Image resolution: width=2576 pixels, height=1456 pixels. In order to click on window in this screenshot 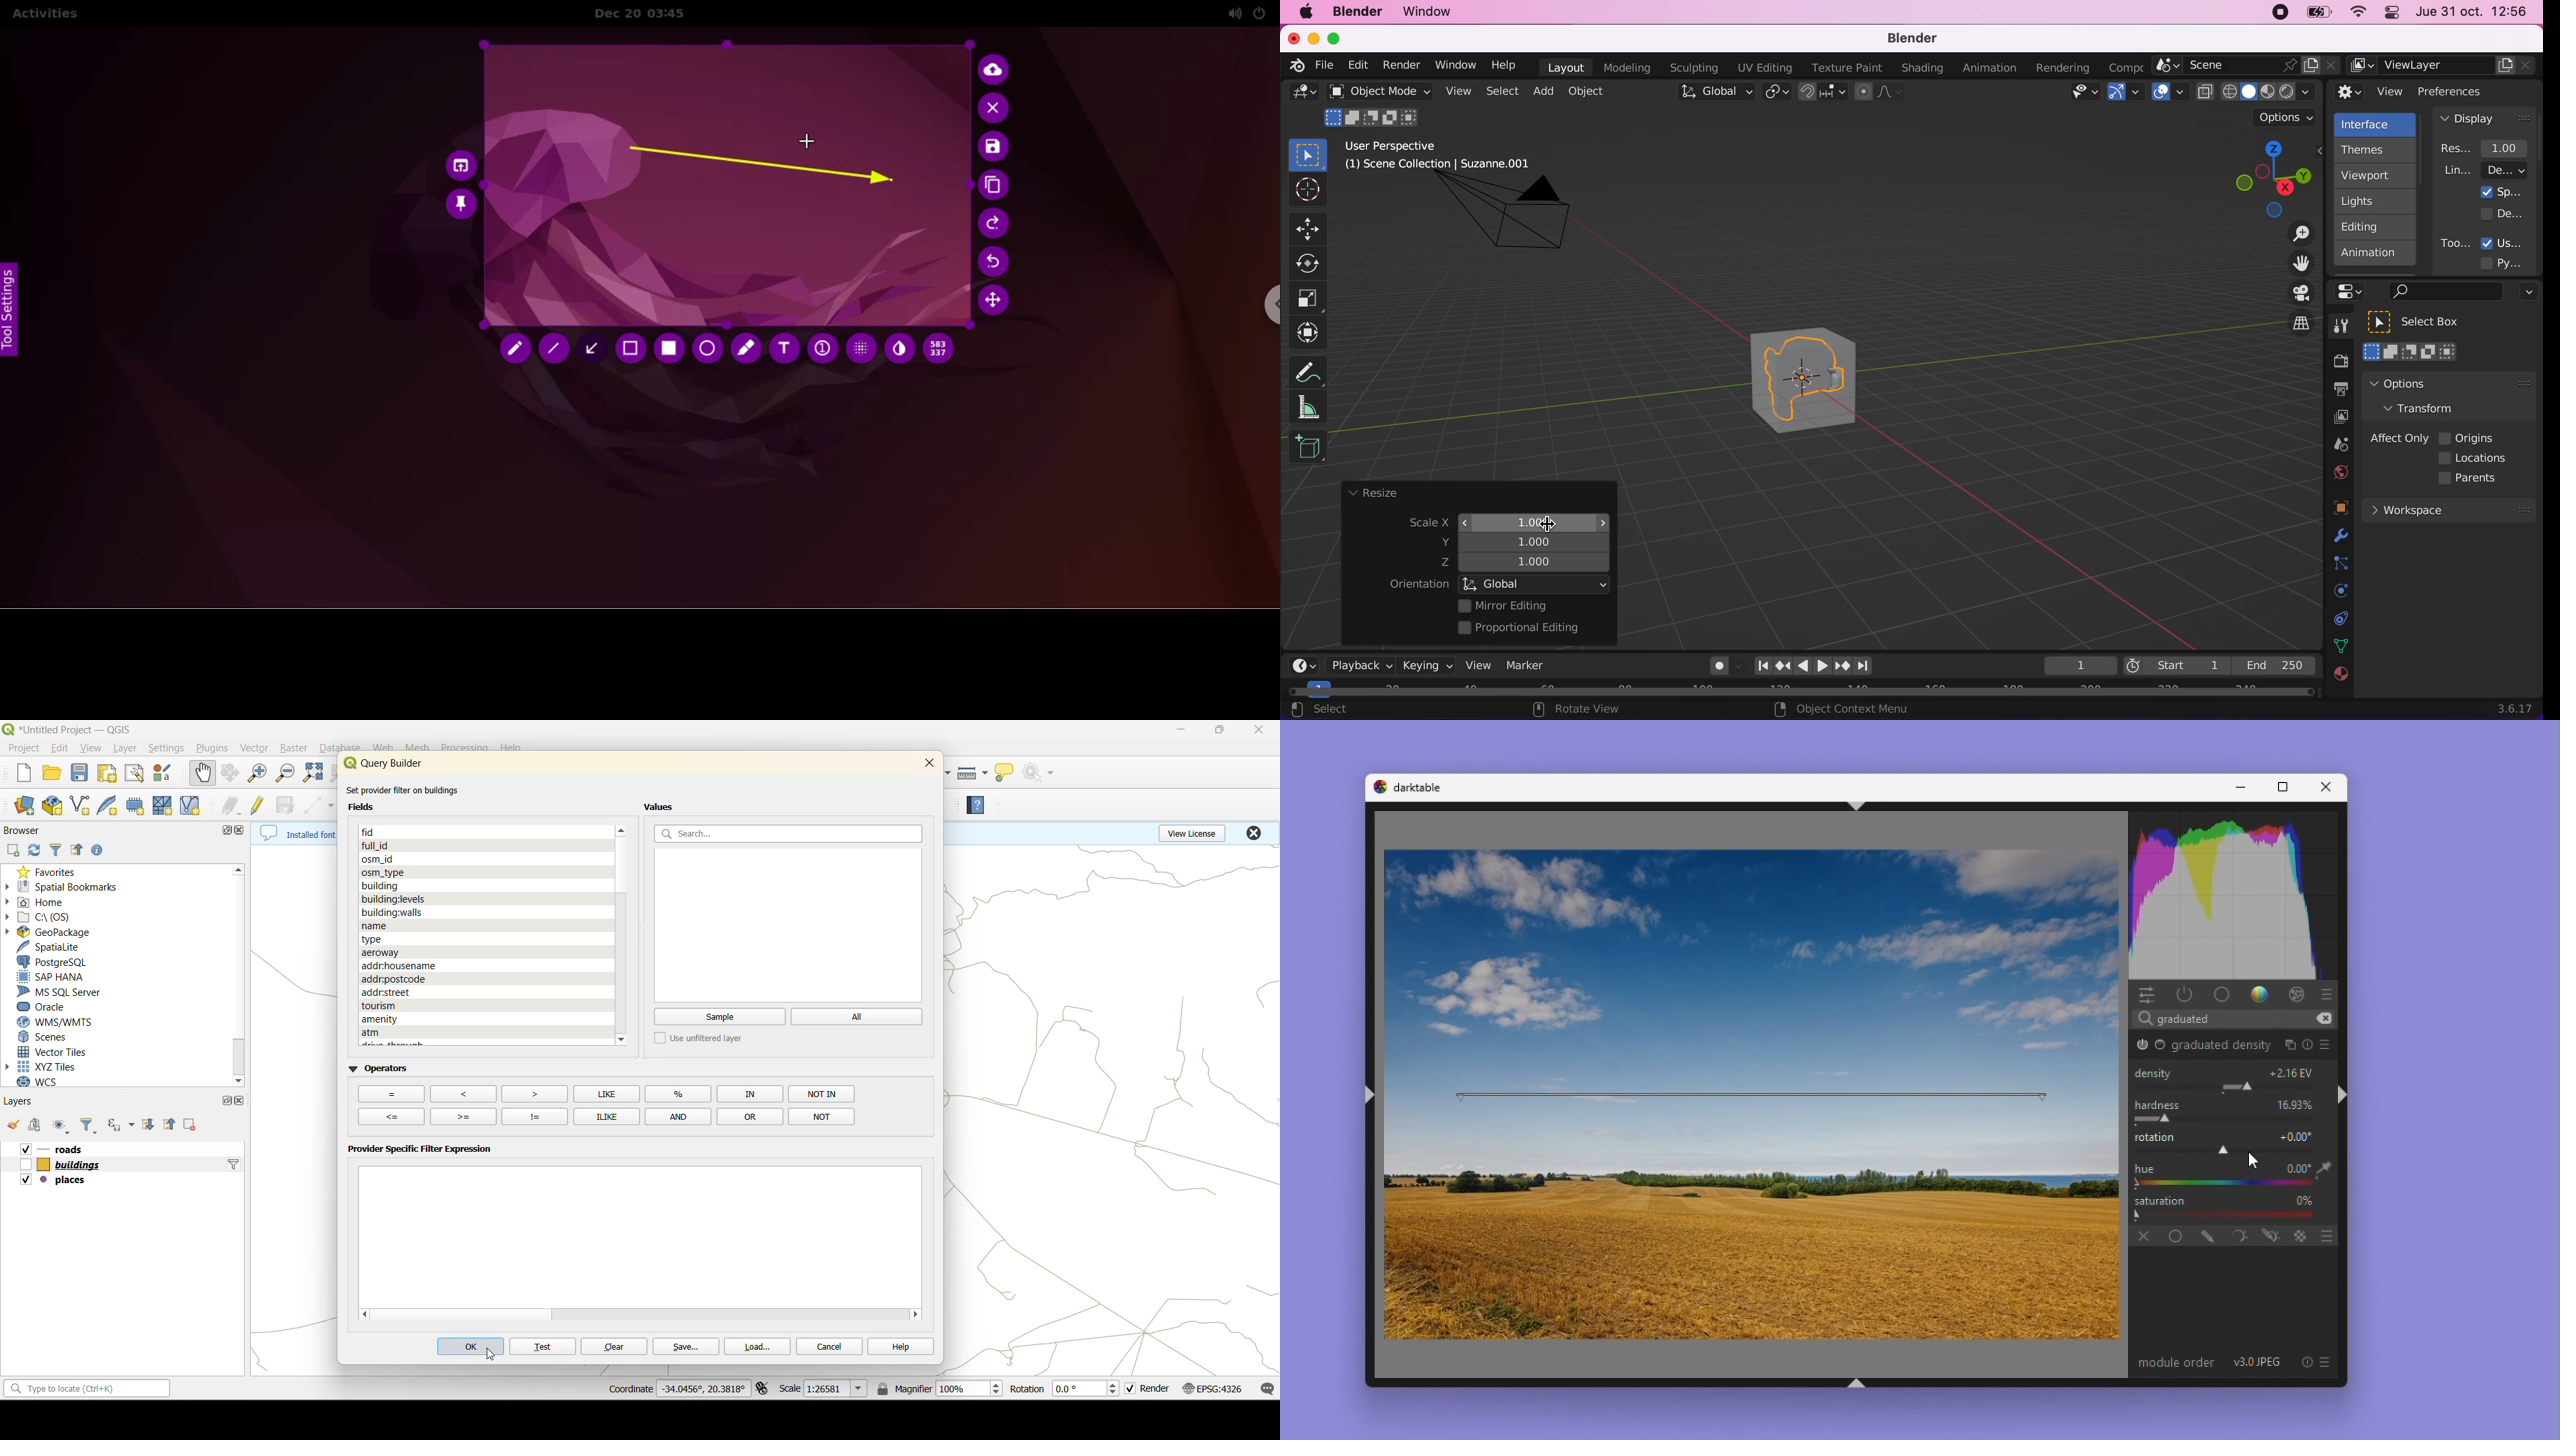, I will do `click(1454, 65)`.